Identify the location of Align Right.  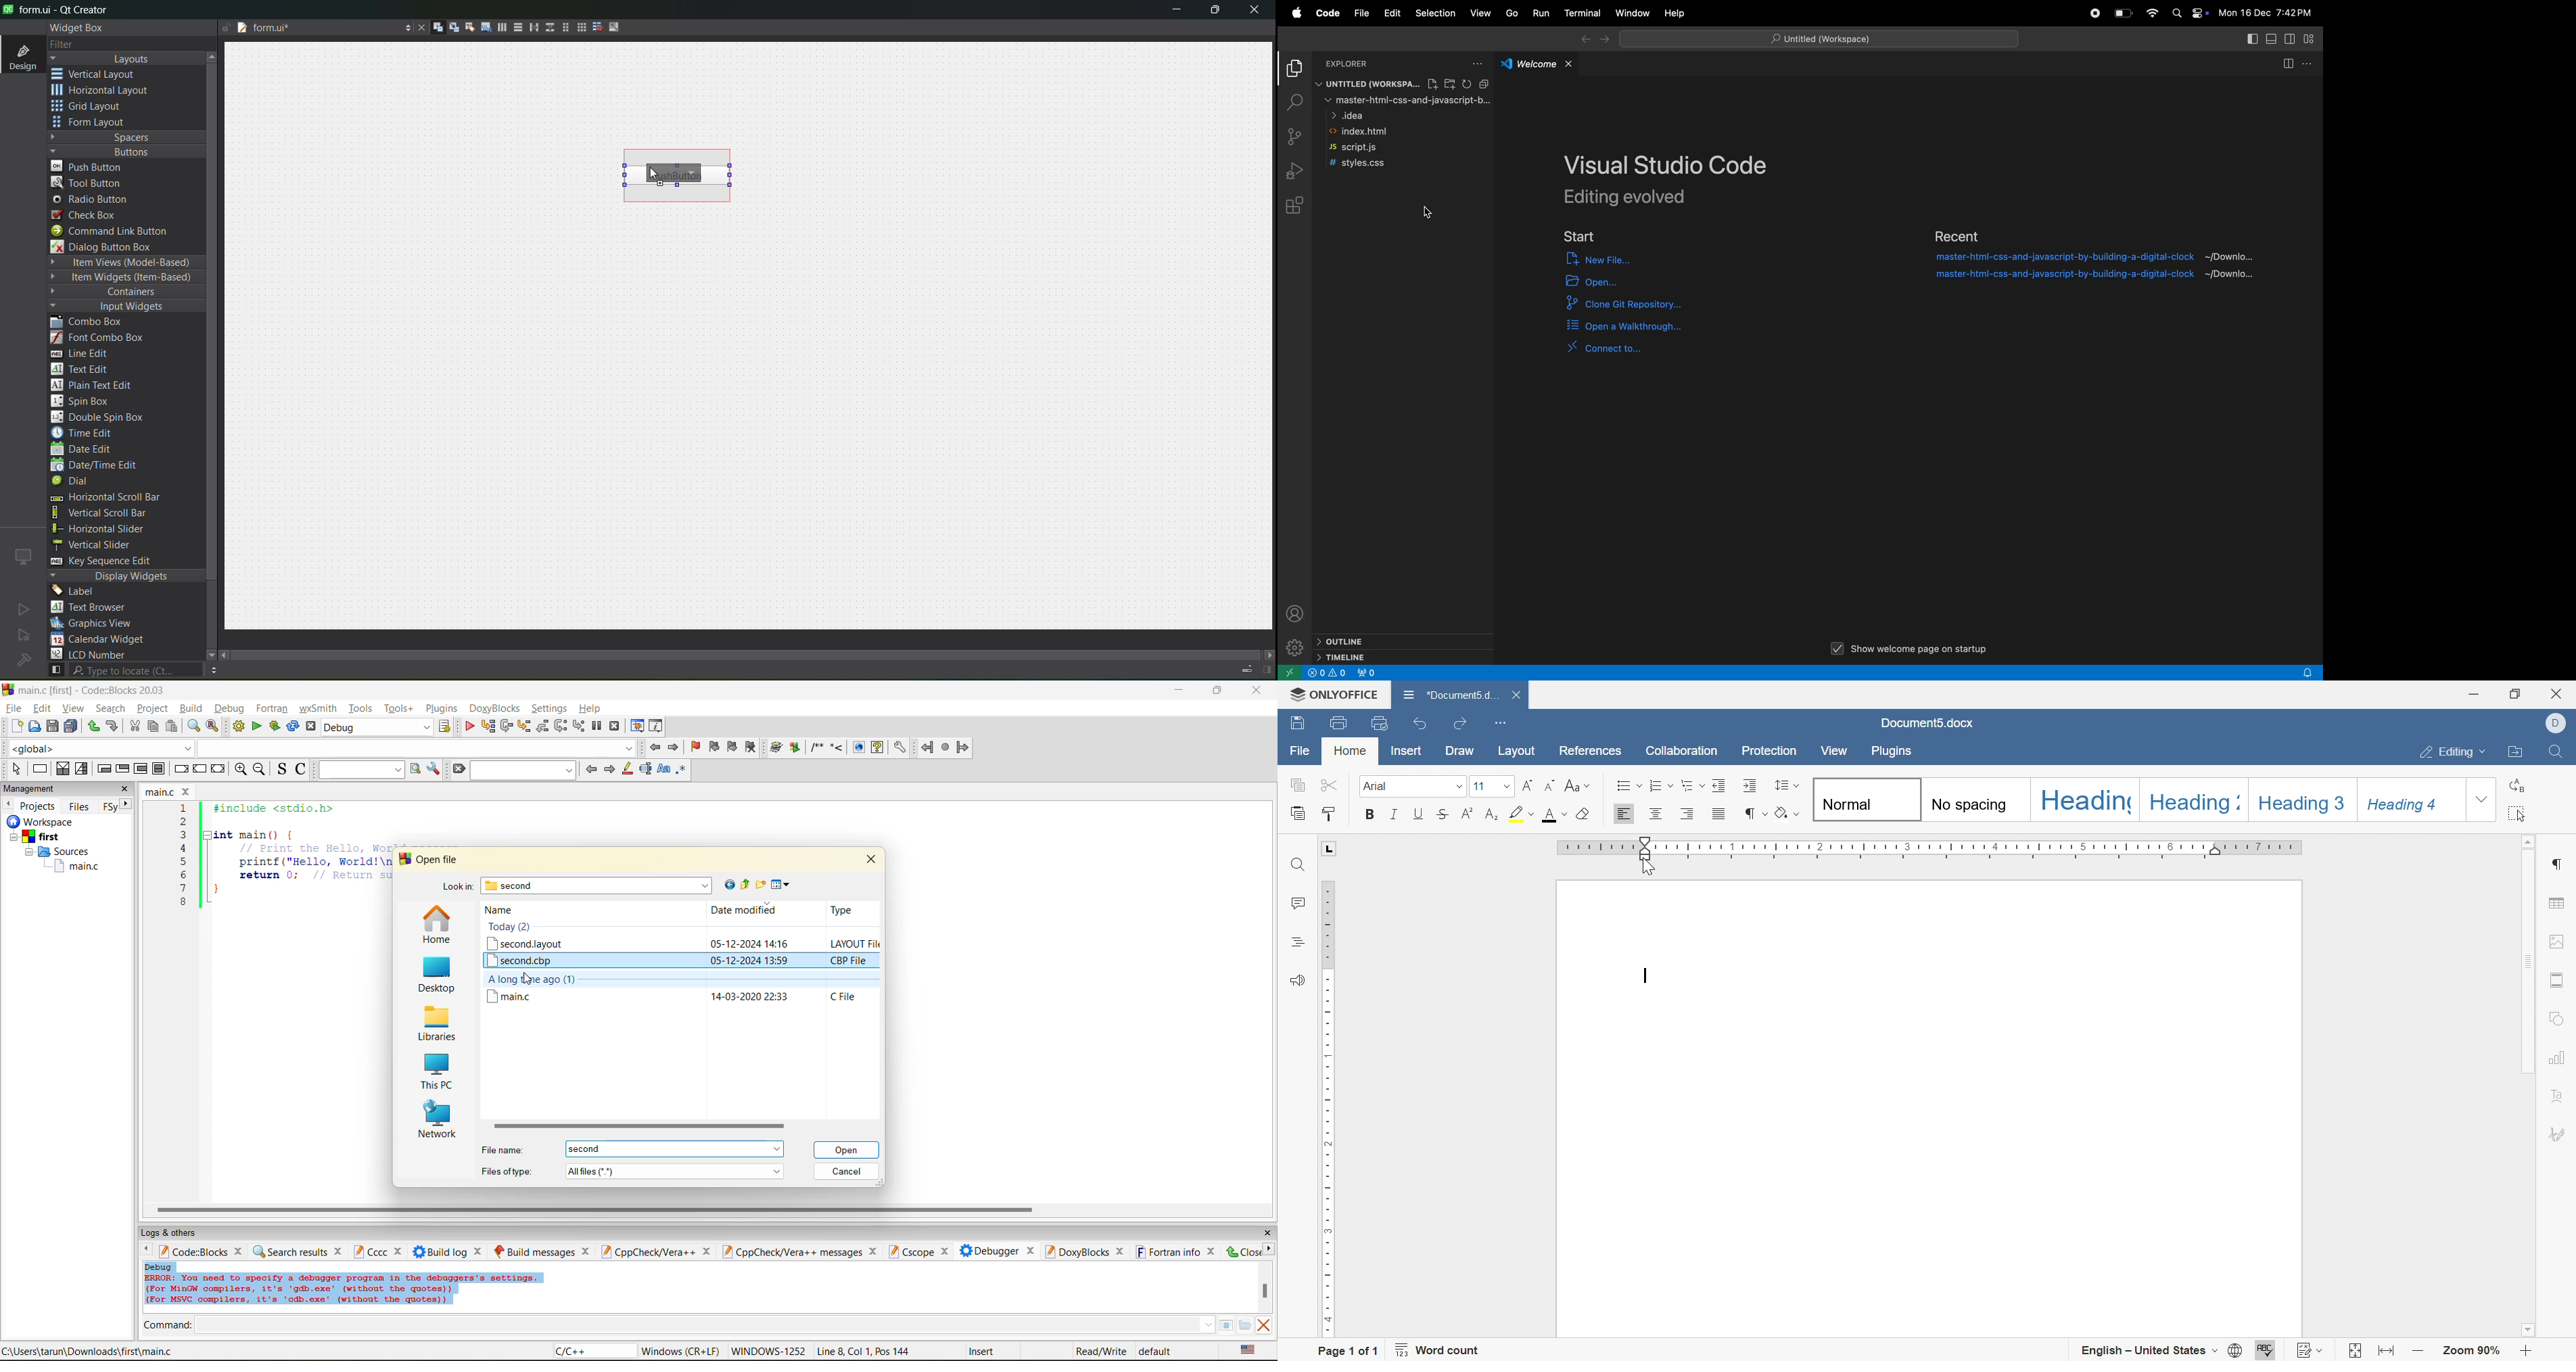
(1688, 814).